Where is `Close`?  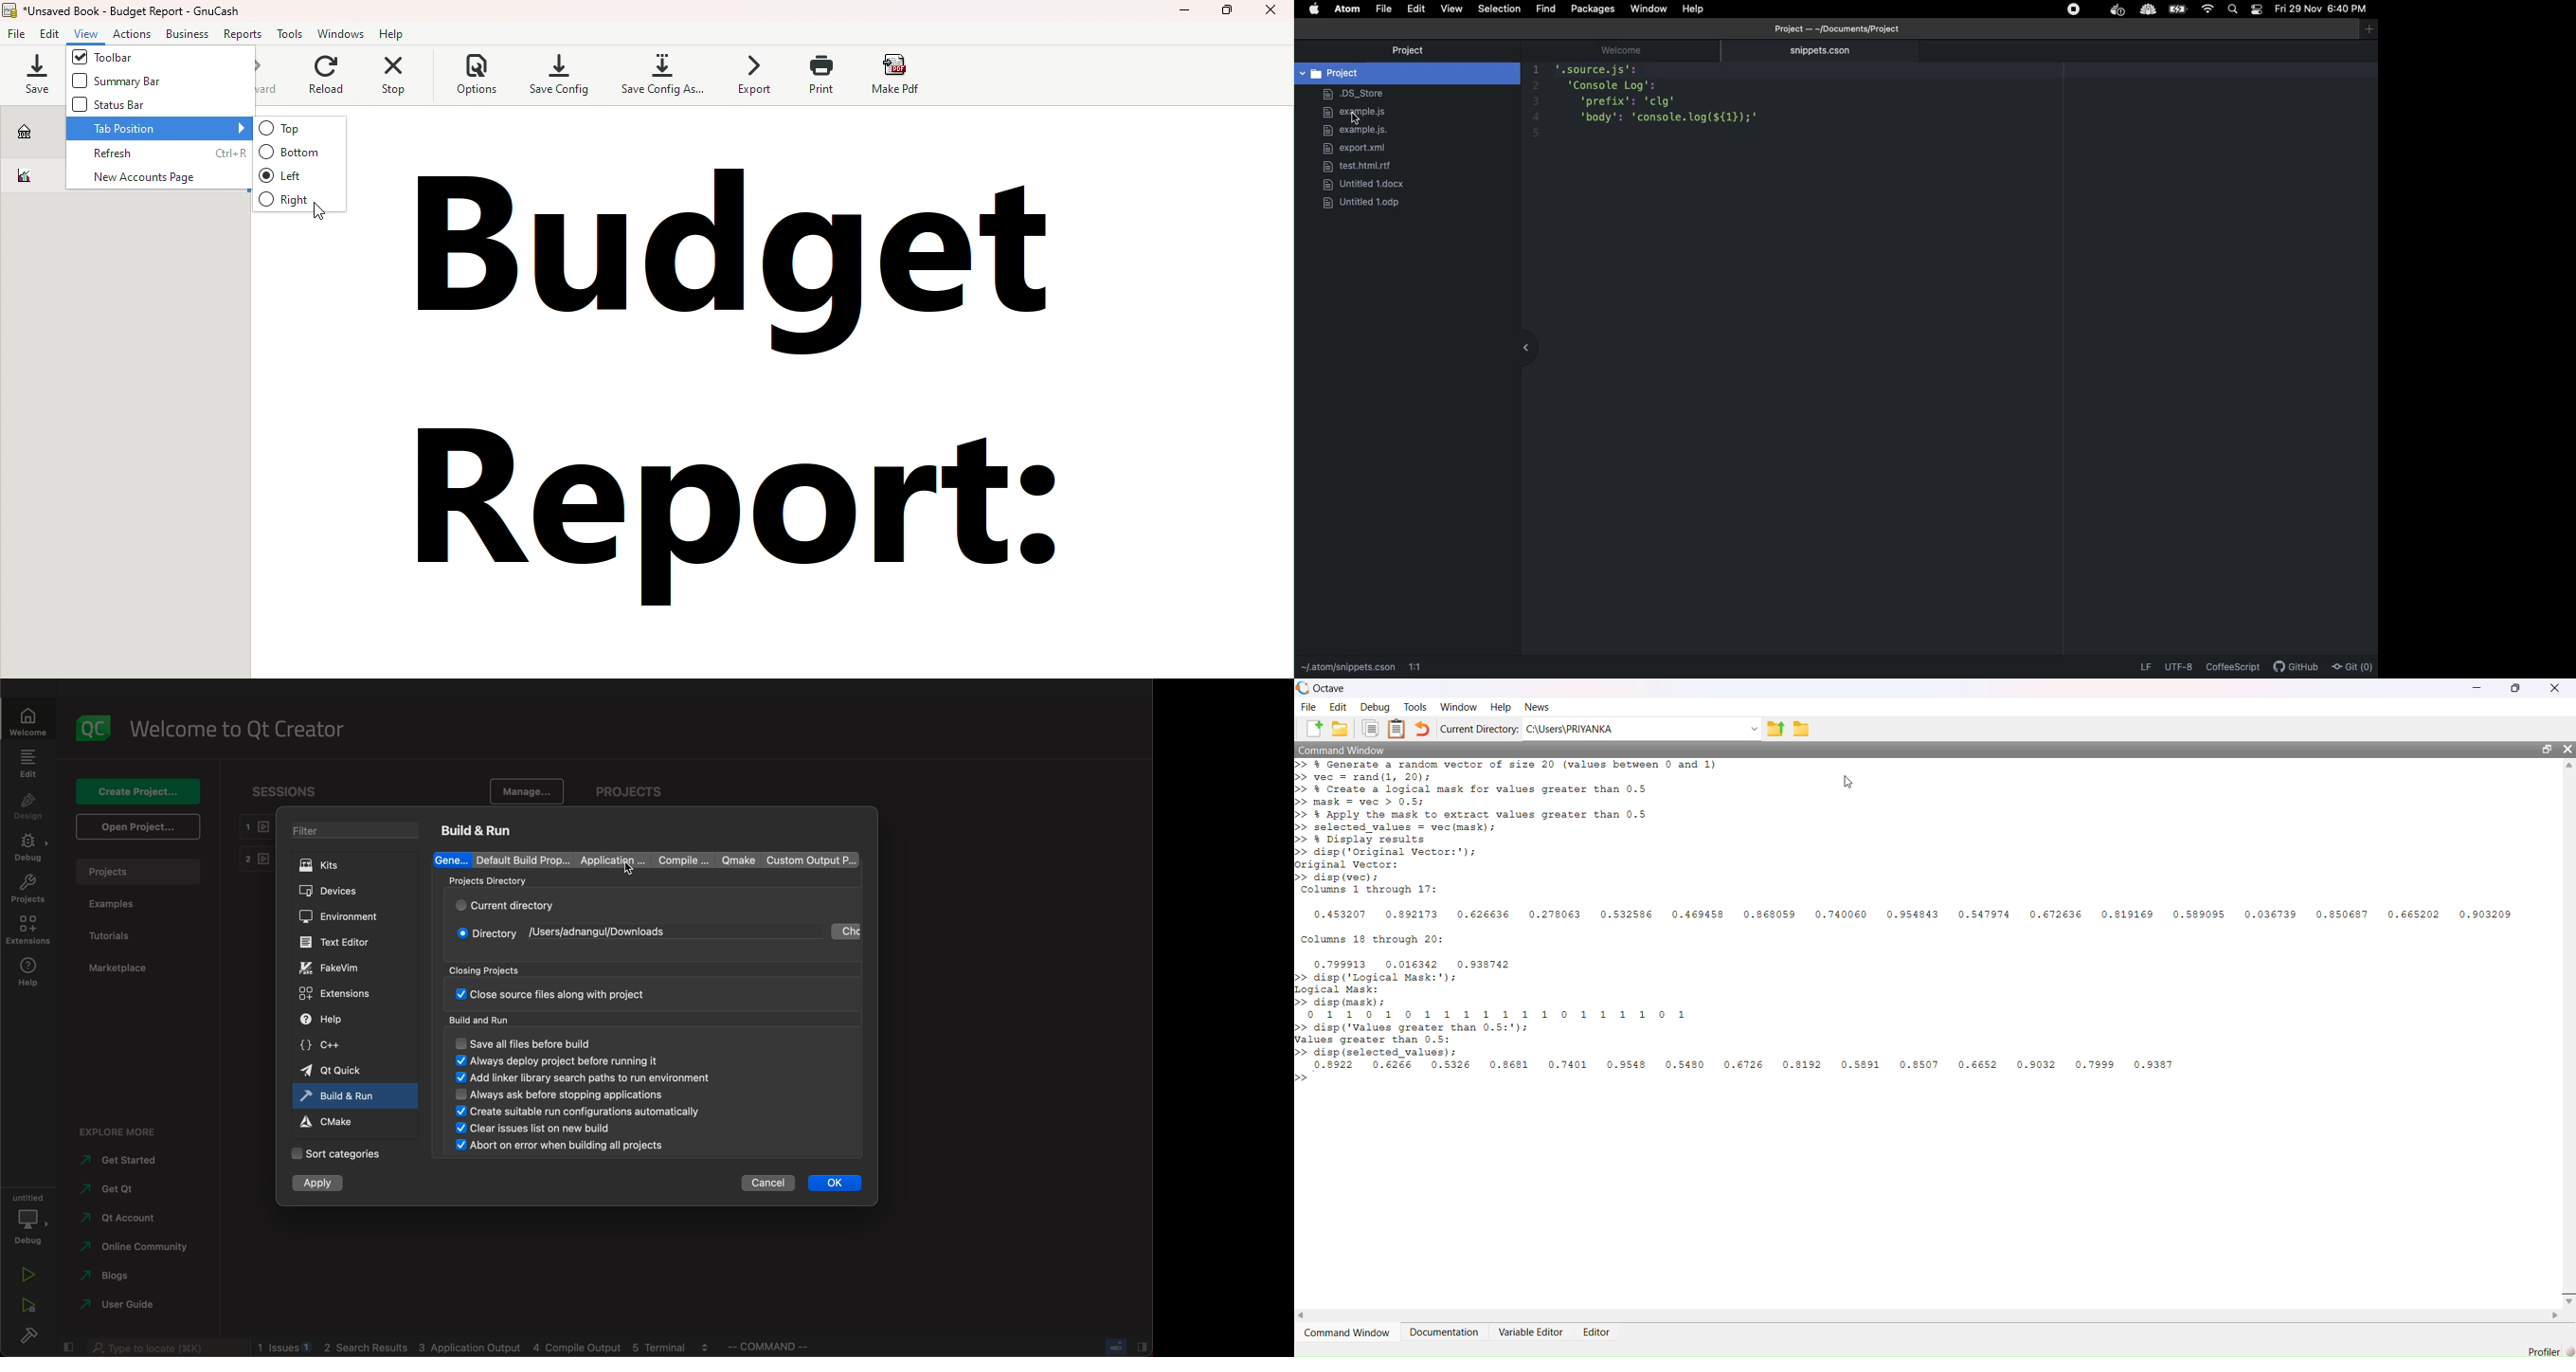 Close is located at coordinates (2555, 689).